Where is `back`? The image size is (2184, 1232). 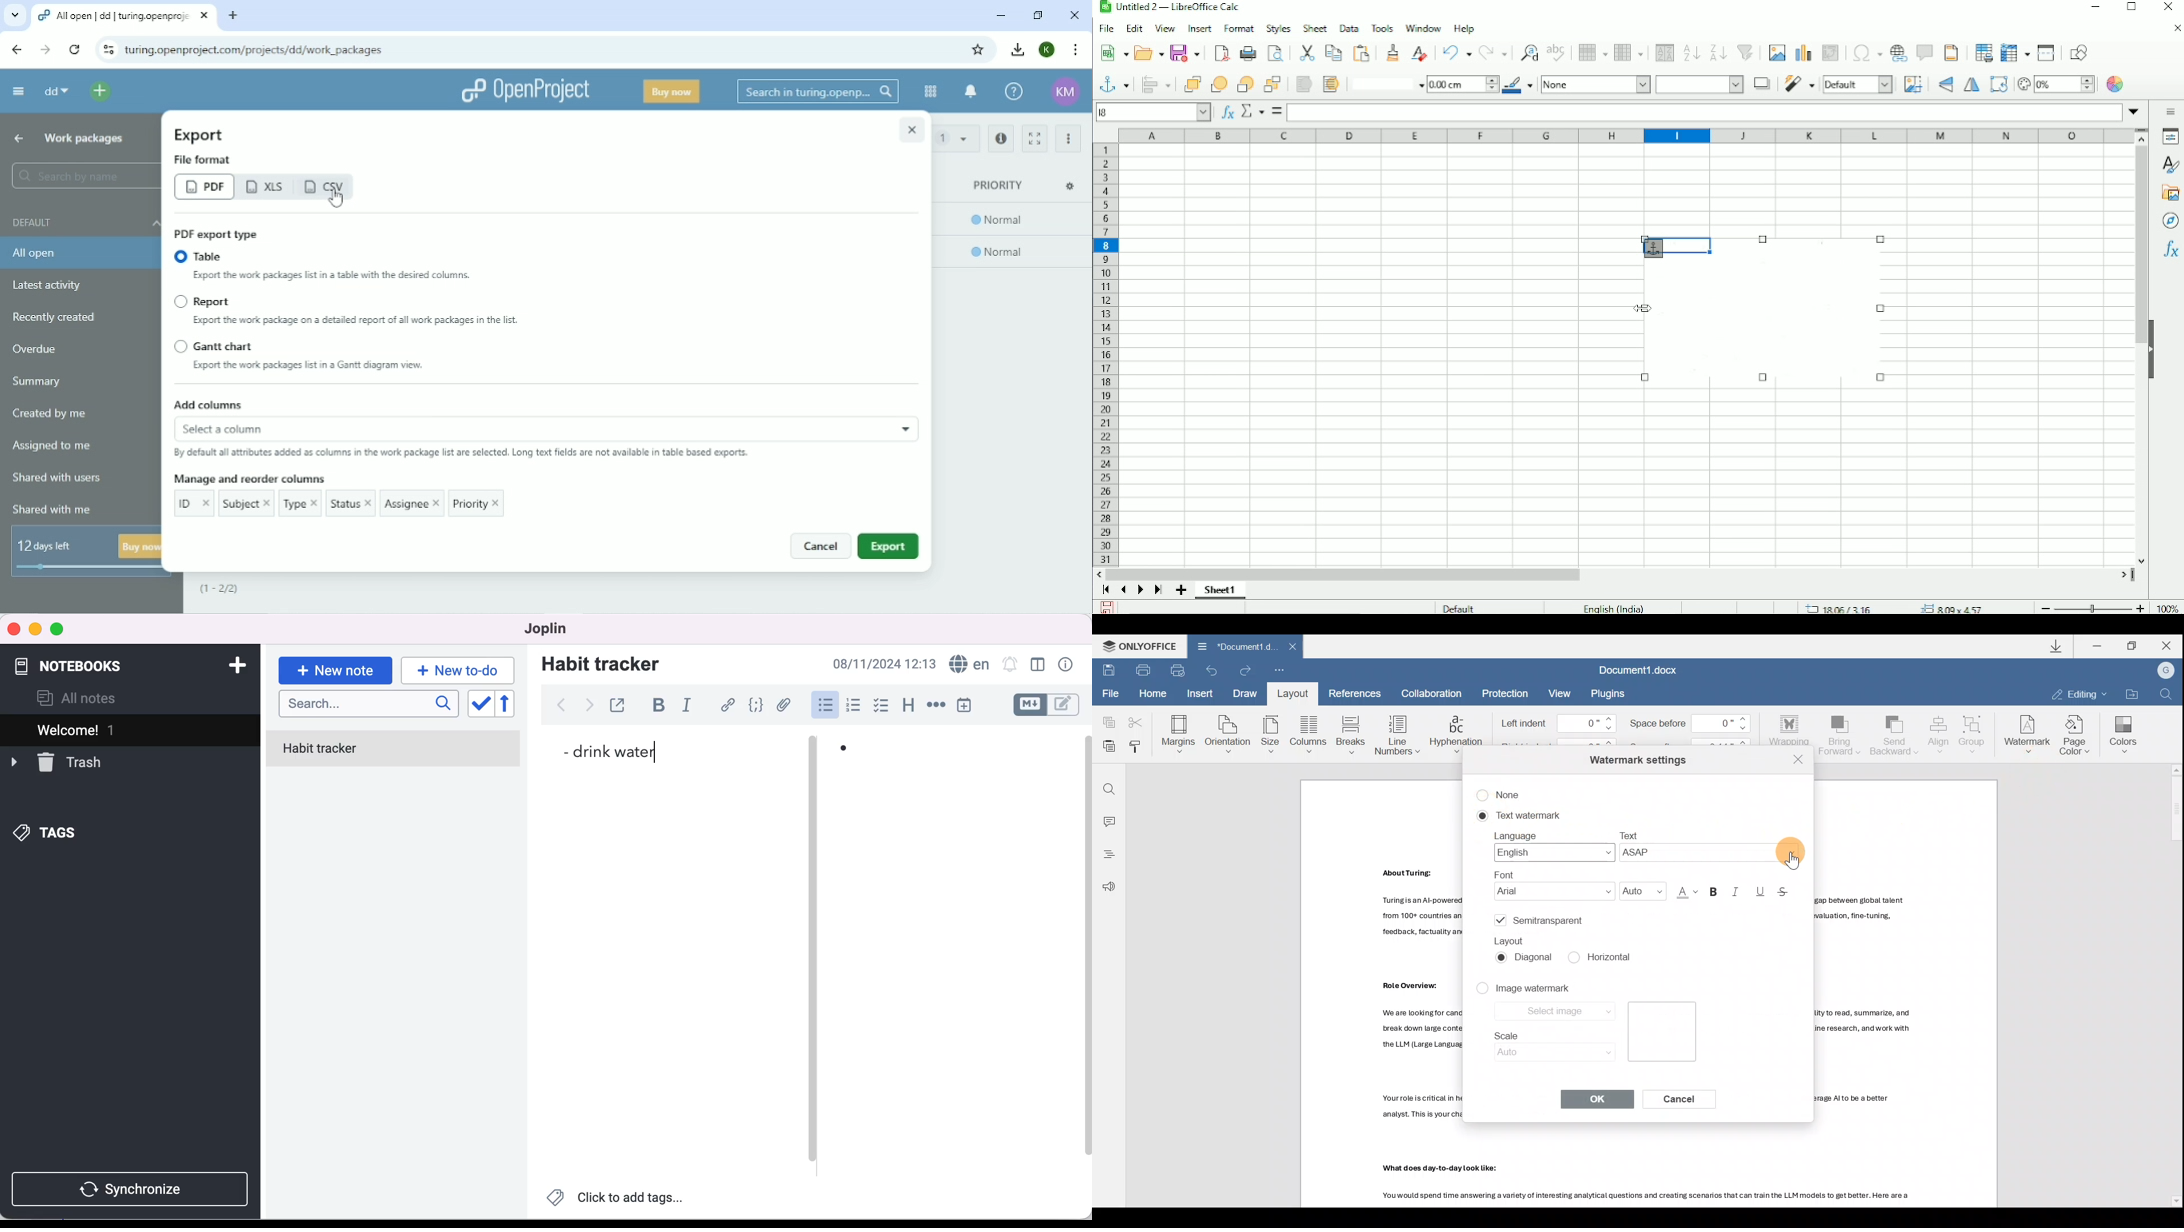
back is located at coordinates (560, 705).